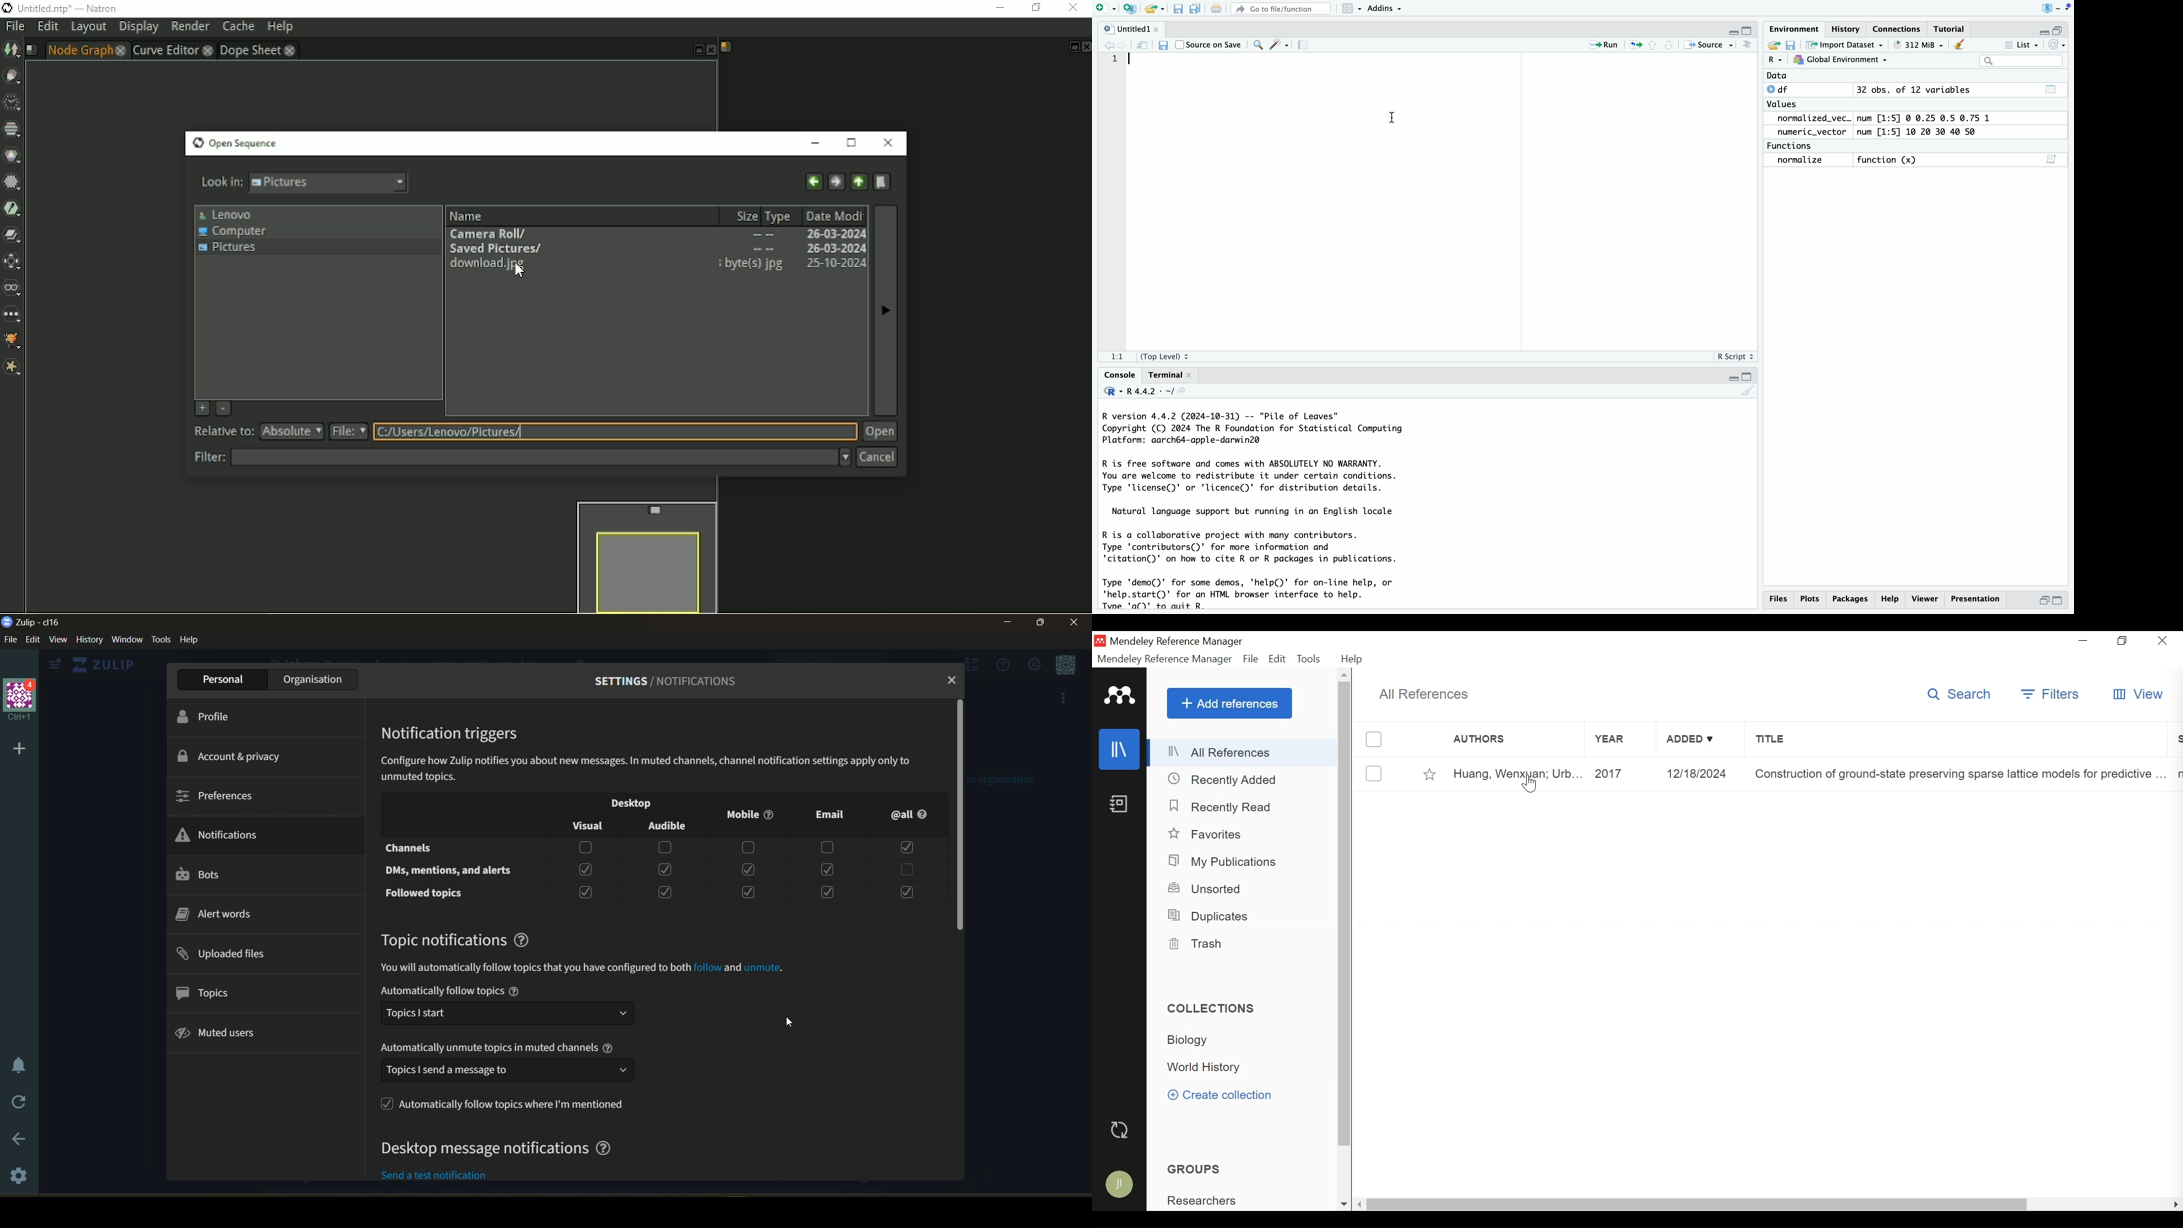 The width and height of the screenshot is (2184, 1232). I want to click on 12/18/2024, so click(1700, 773).